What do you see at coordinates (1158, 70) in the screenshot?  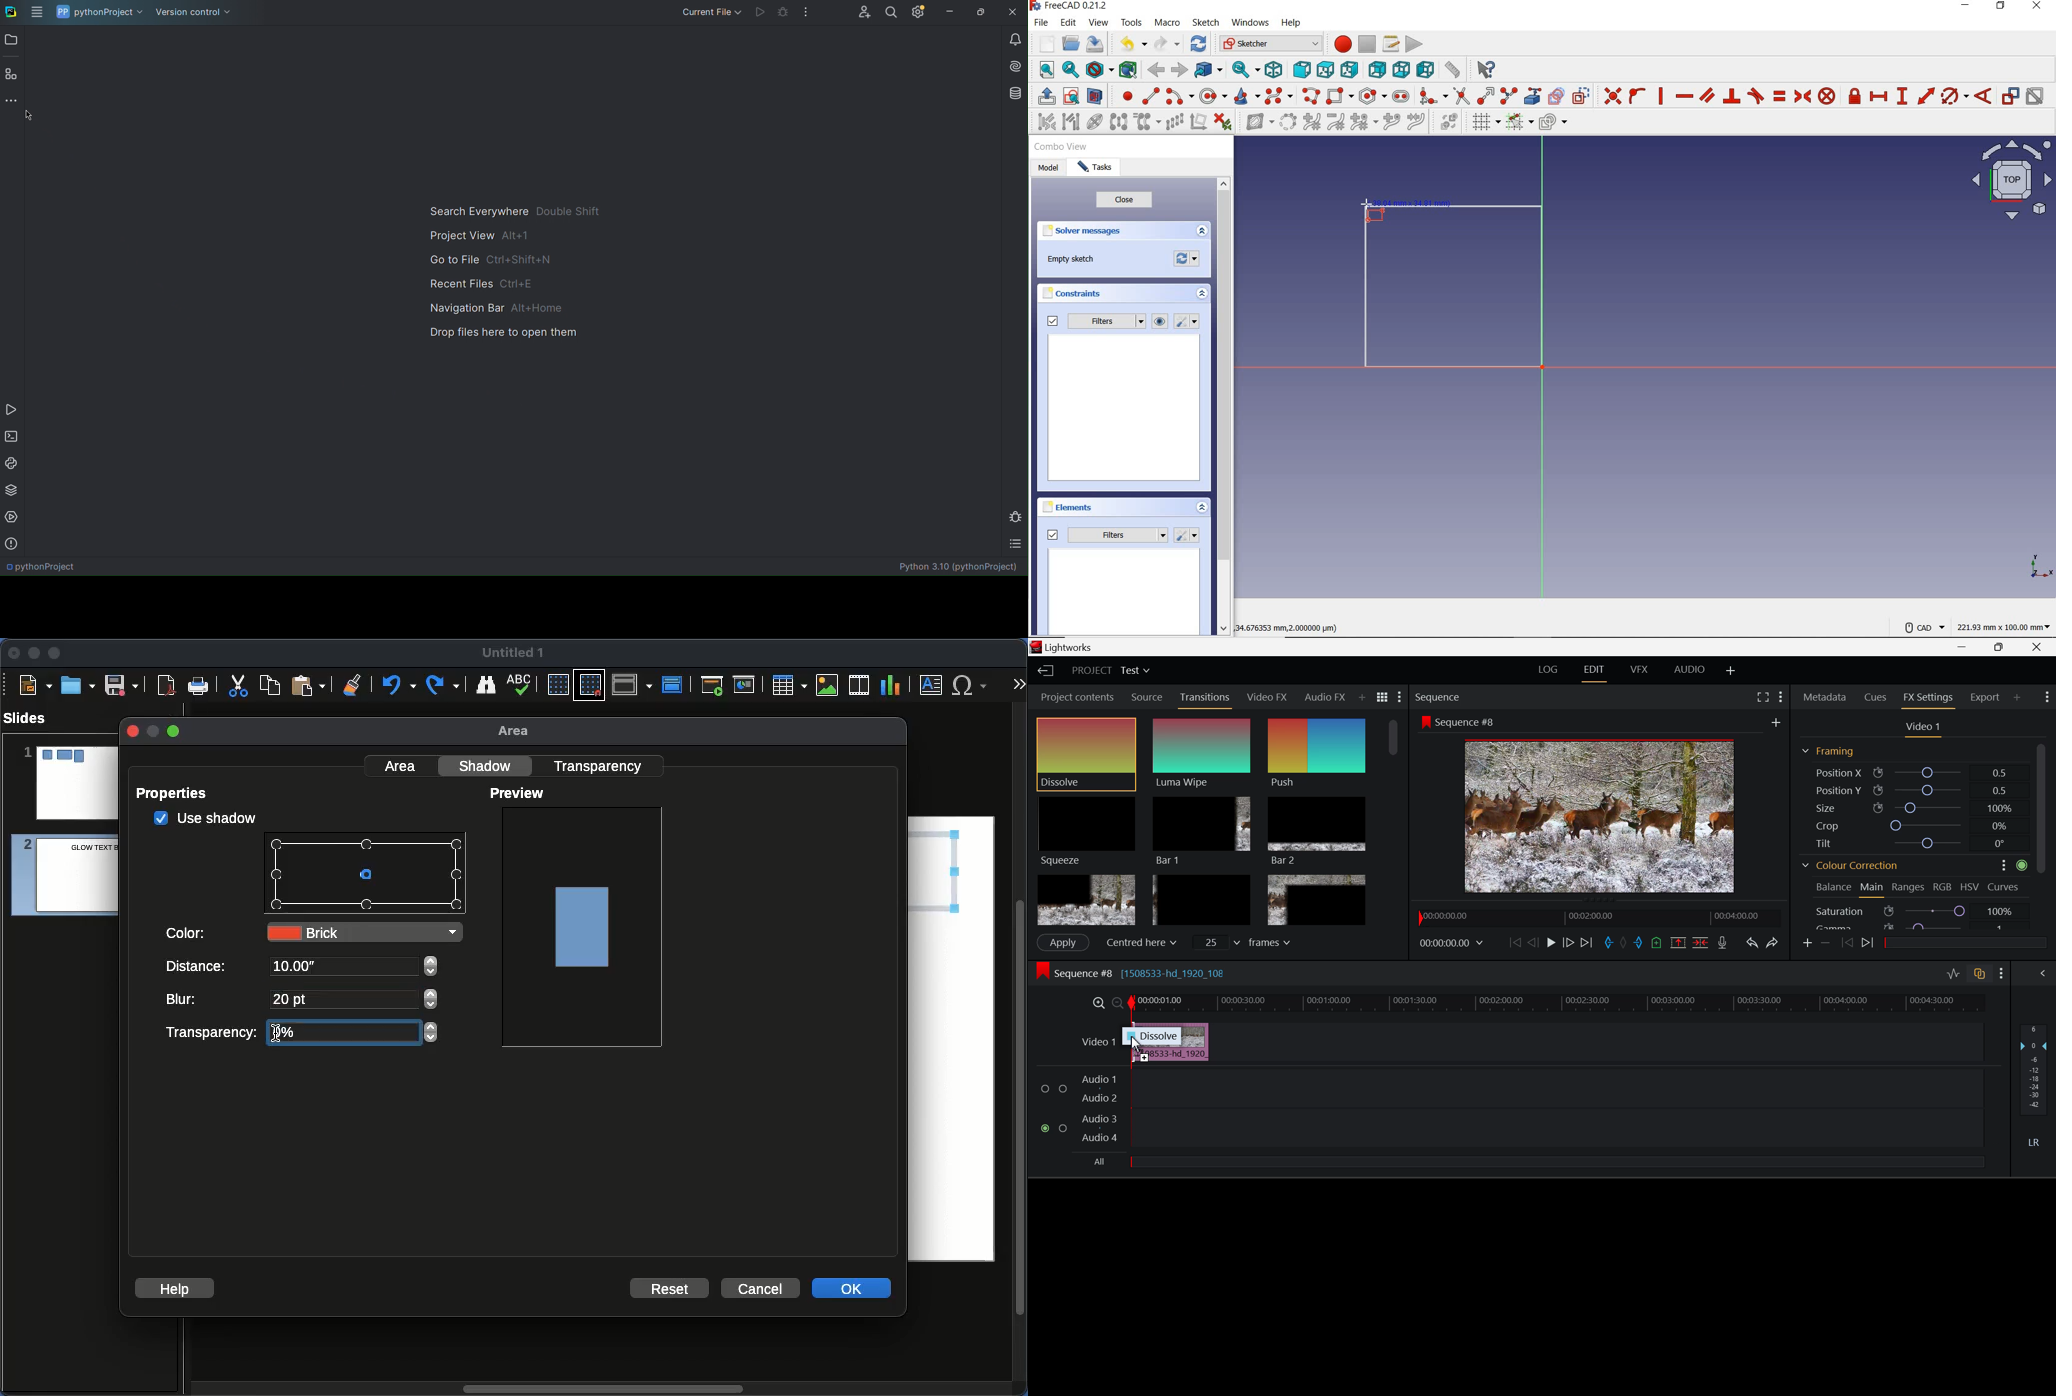 I see `back` at bounding box center [1158, 70].